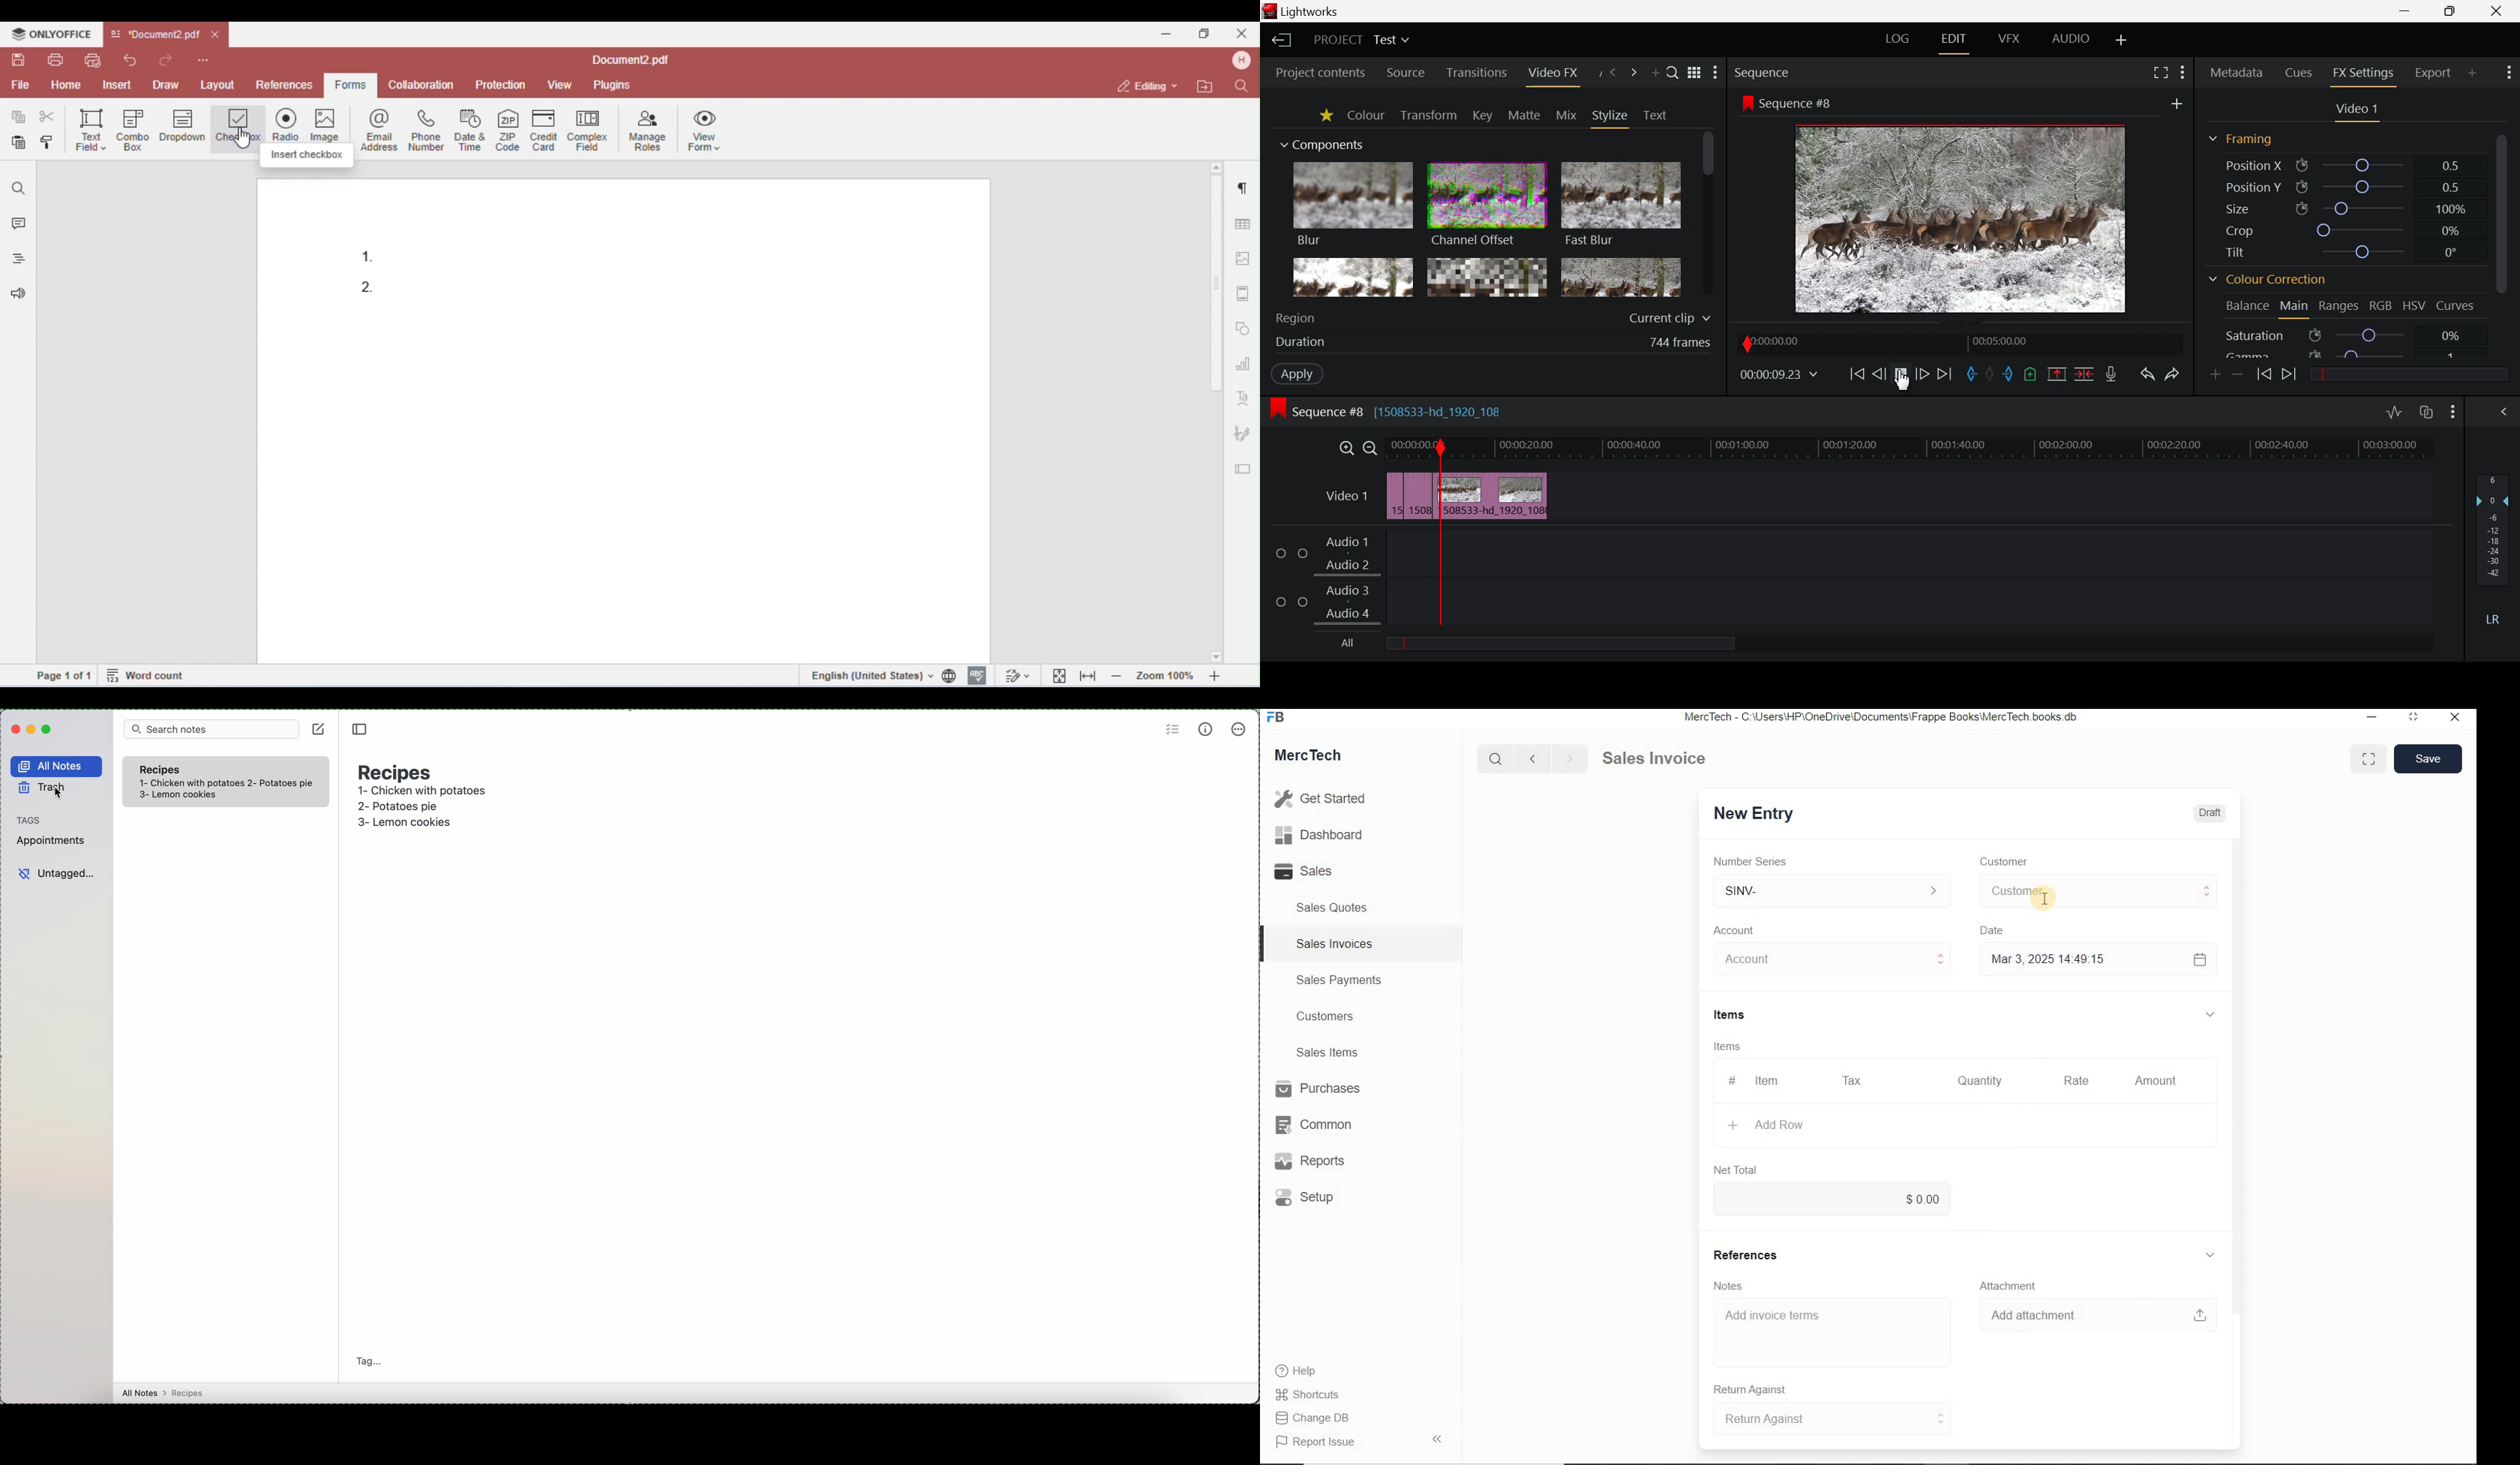 Image resolution: width=2520 pixels, height=1484 pixels. I want to click on cursor, so click(56, 797).